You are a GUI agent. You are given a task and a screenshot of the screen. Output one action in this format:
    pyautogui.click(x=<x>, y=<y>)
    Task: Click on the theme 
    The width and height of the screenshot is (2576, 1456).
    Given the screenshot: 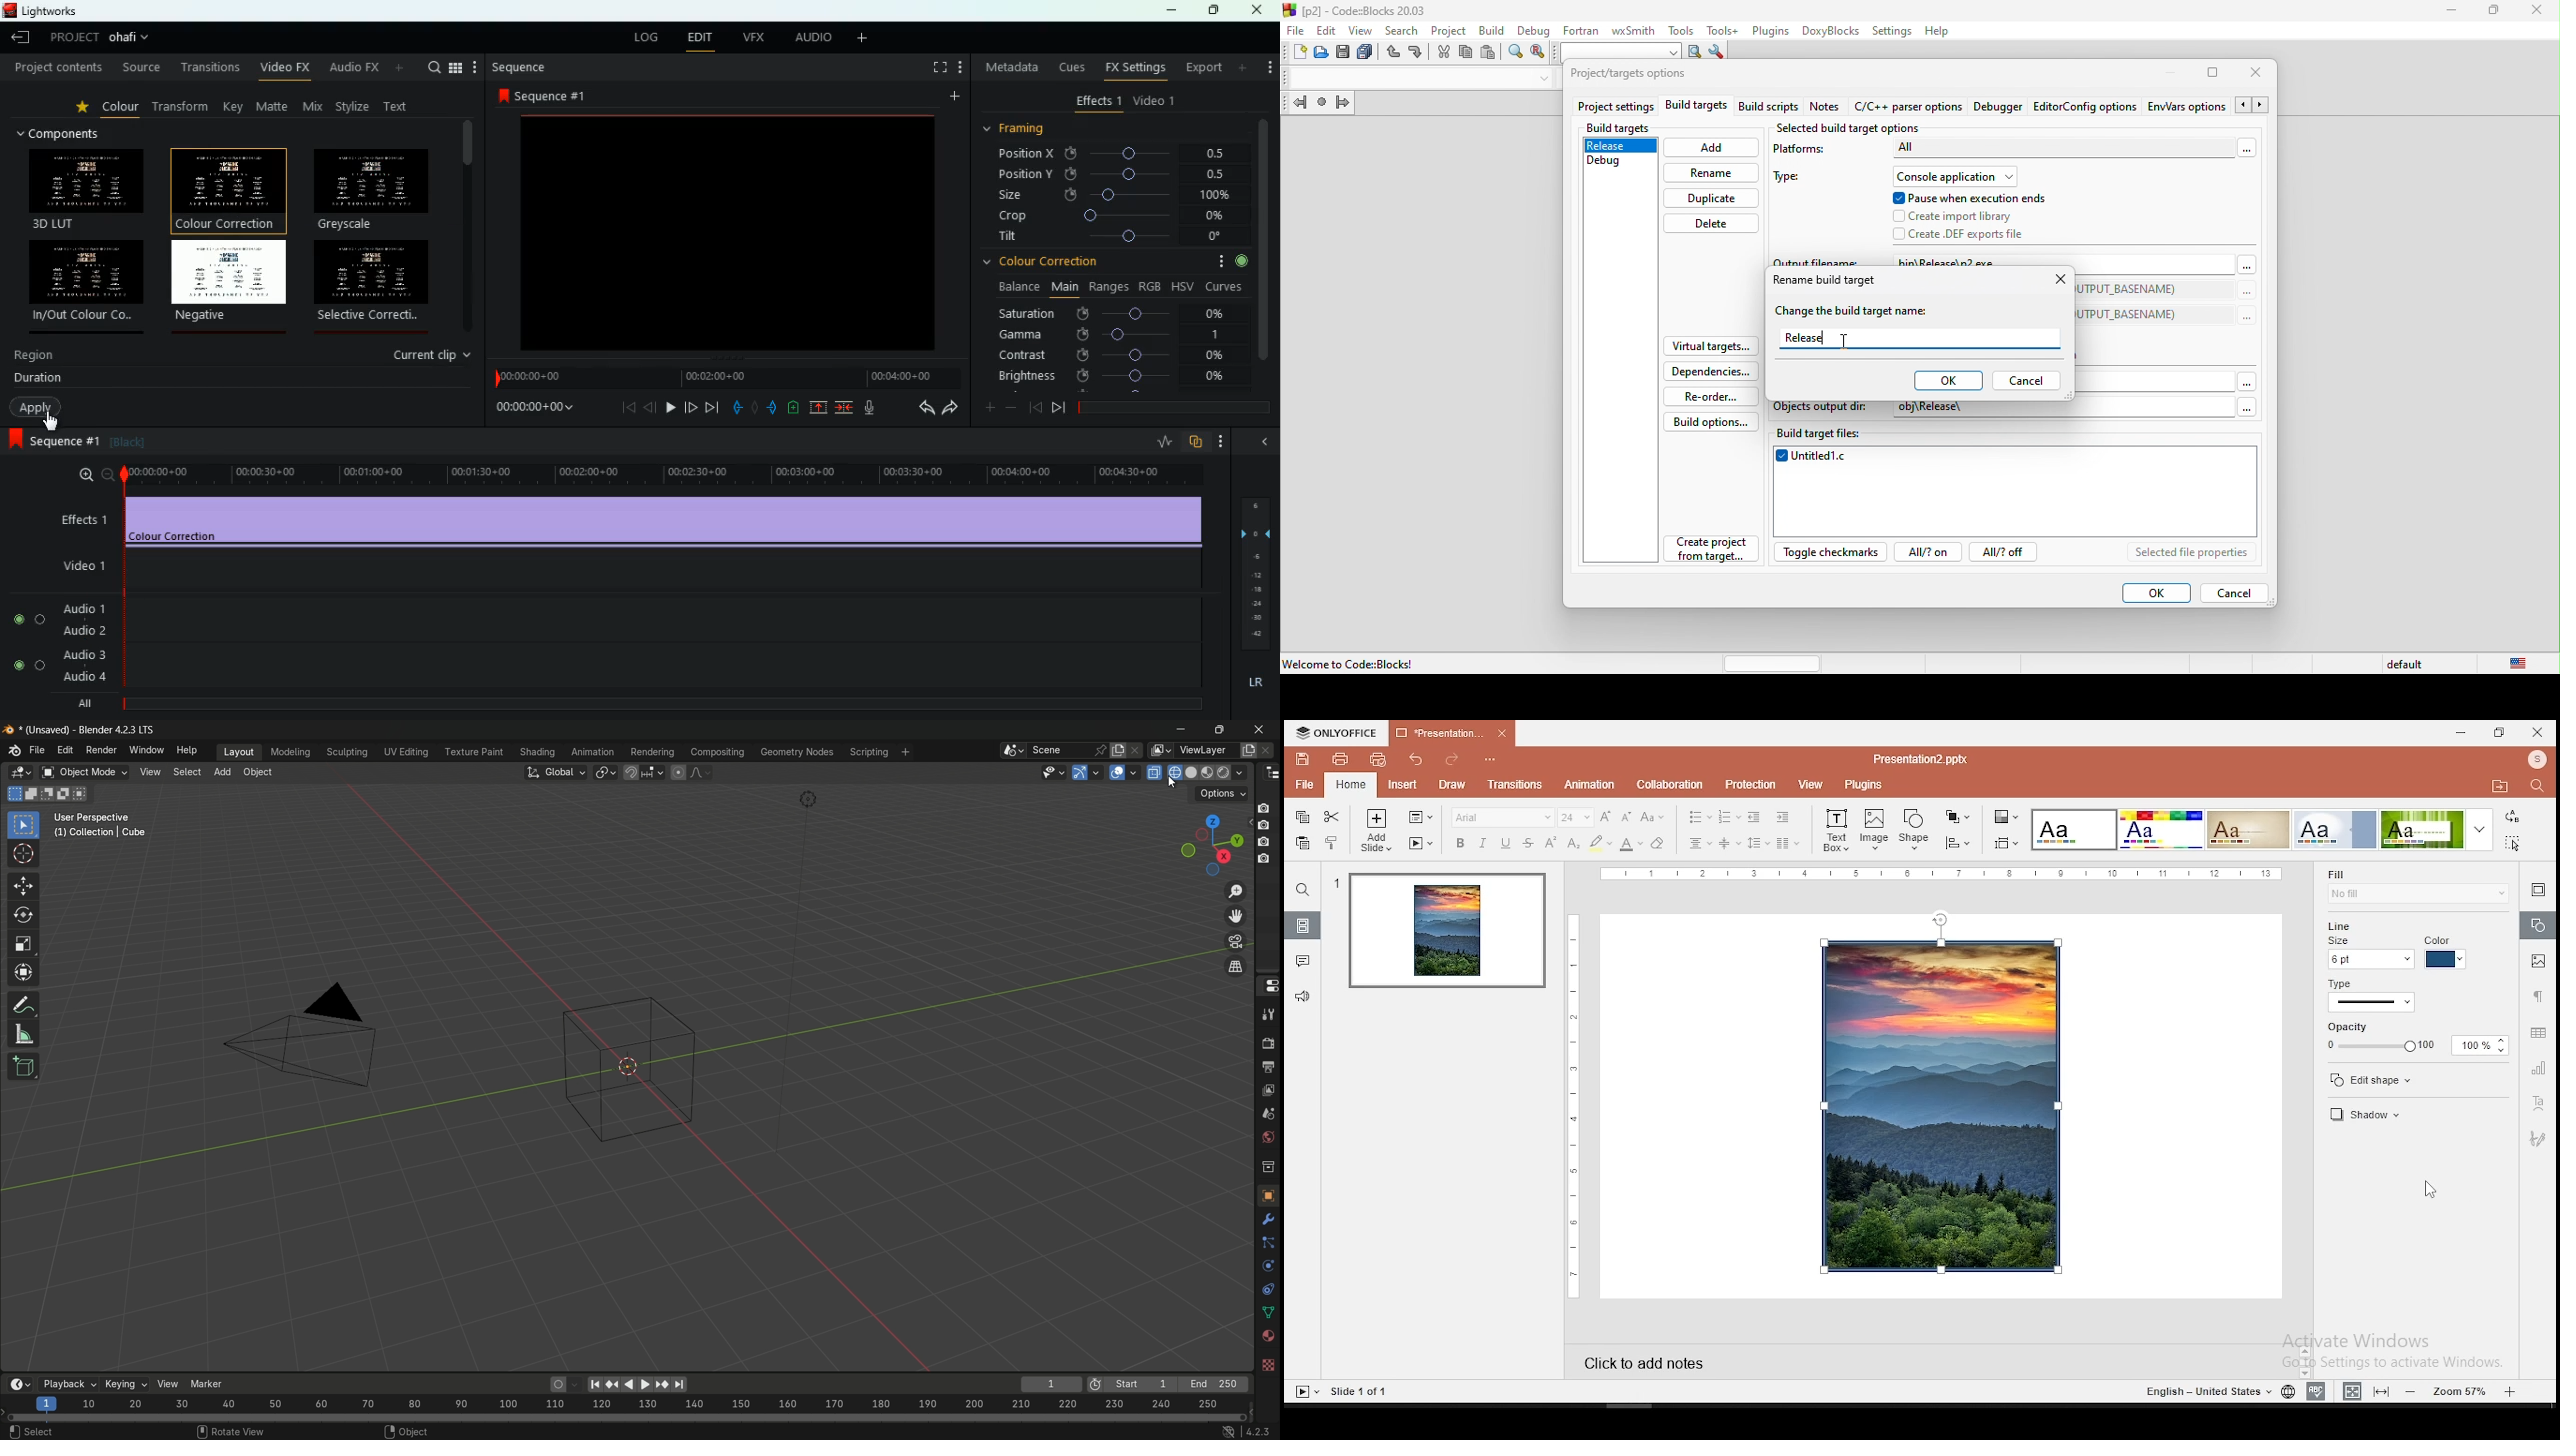 What is the action you would take?
    pyautogui.click(x=2160, y=829)
    